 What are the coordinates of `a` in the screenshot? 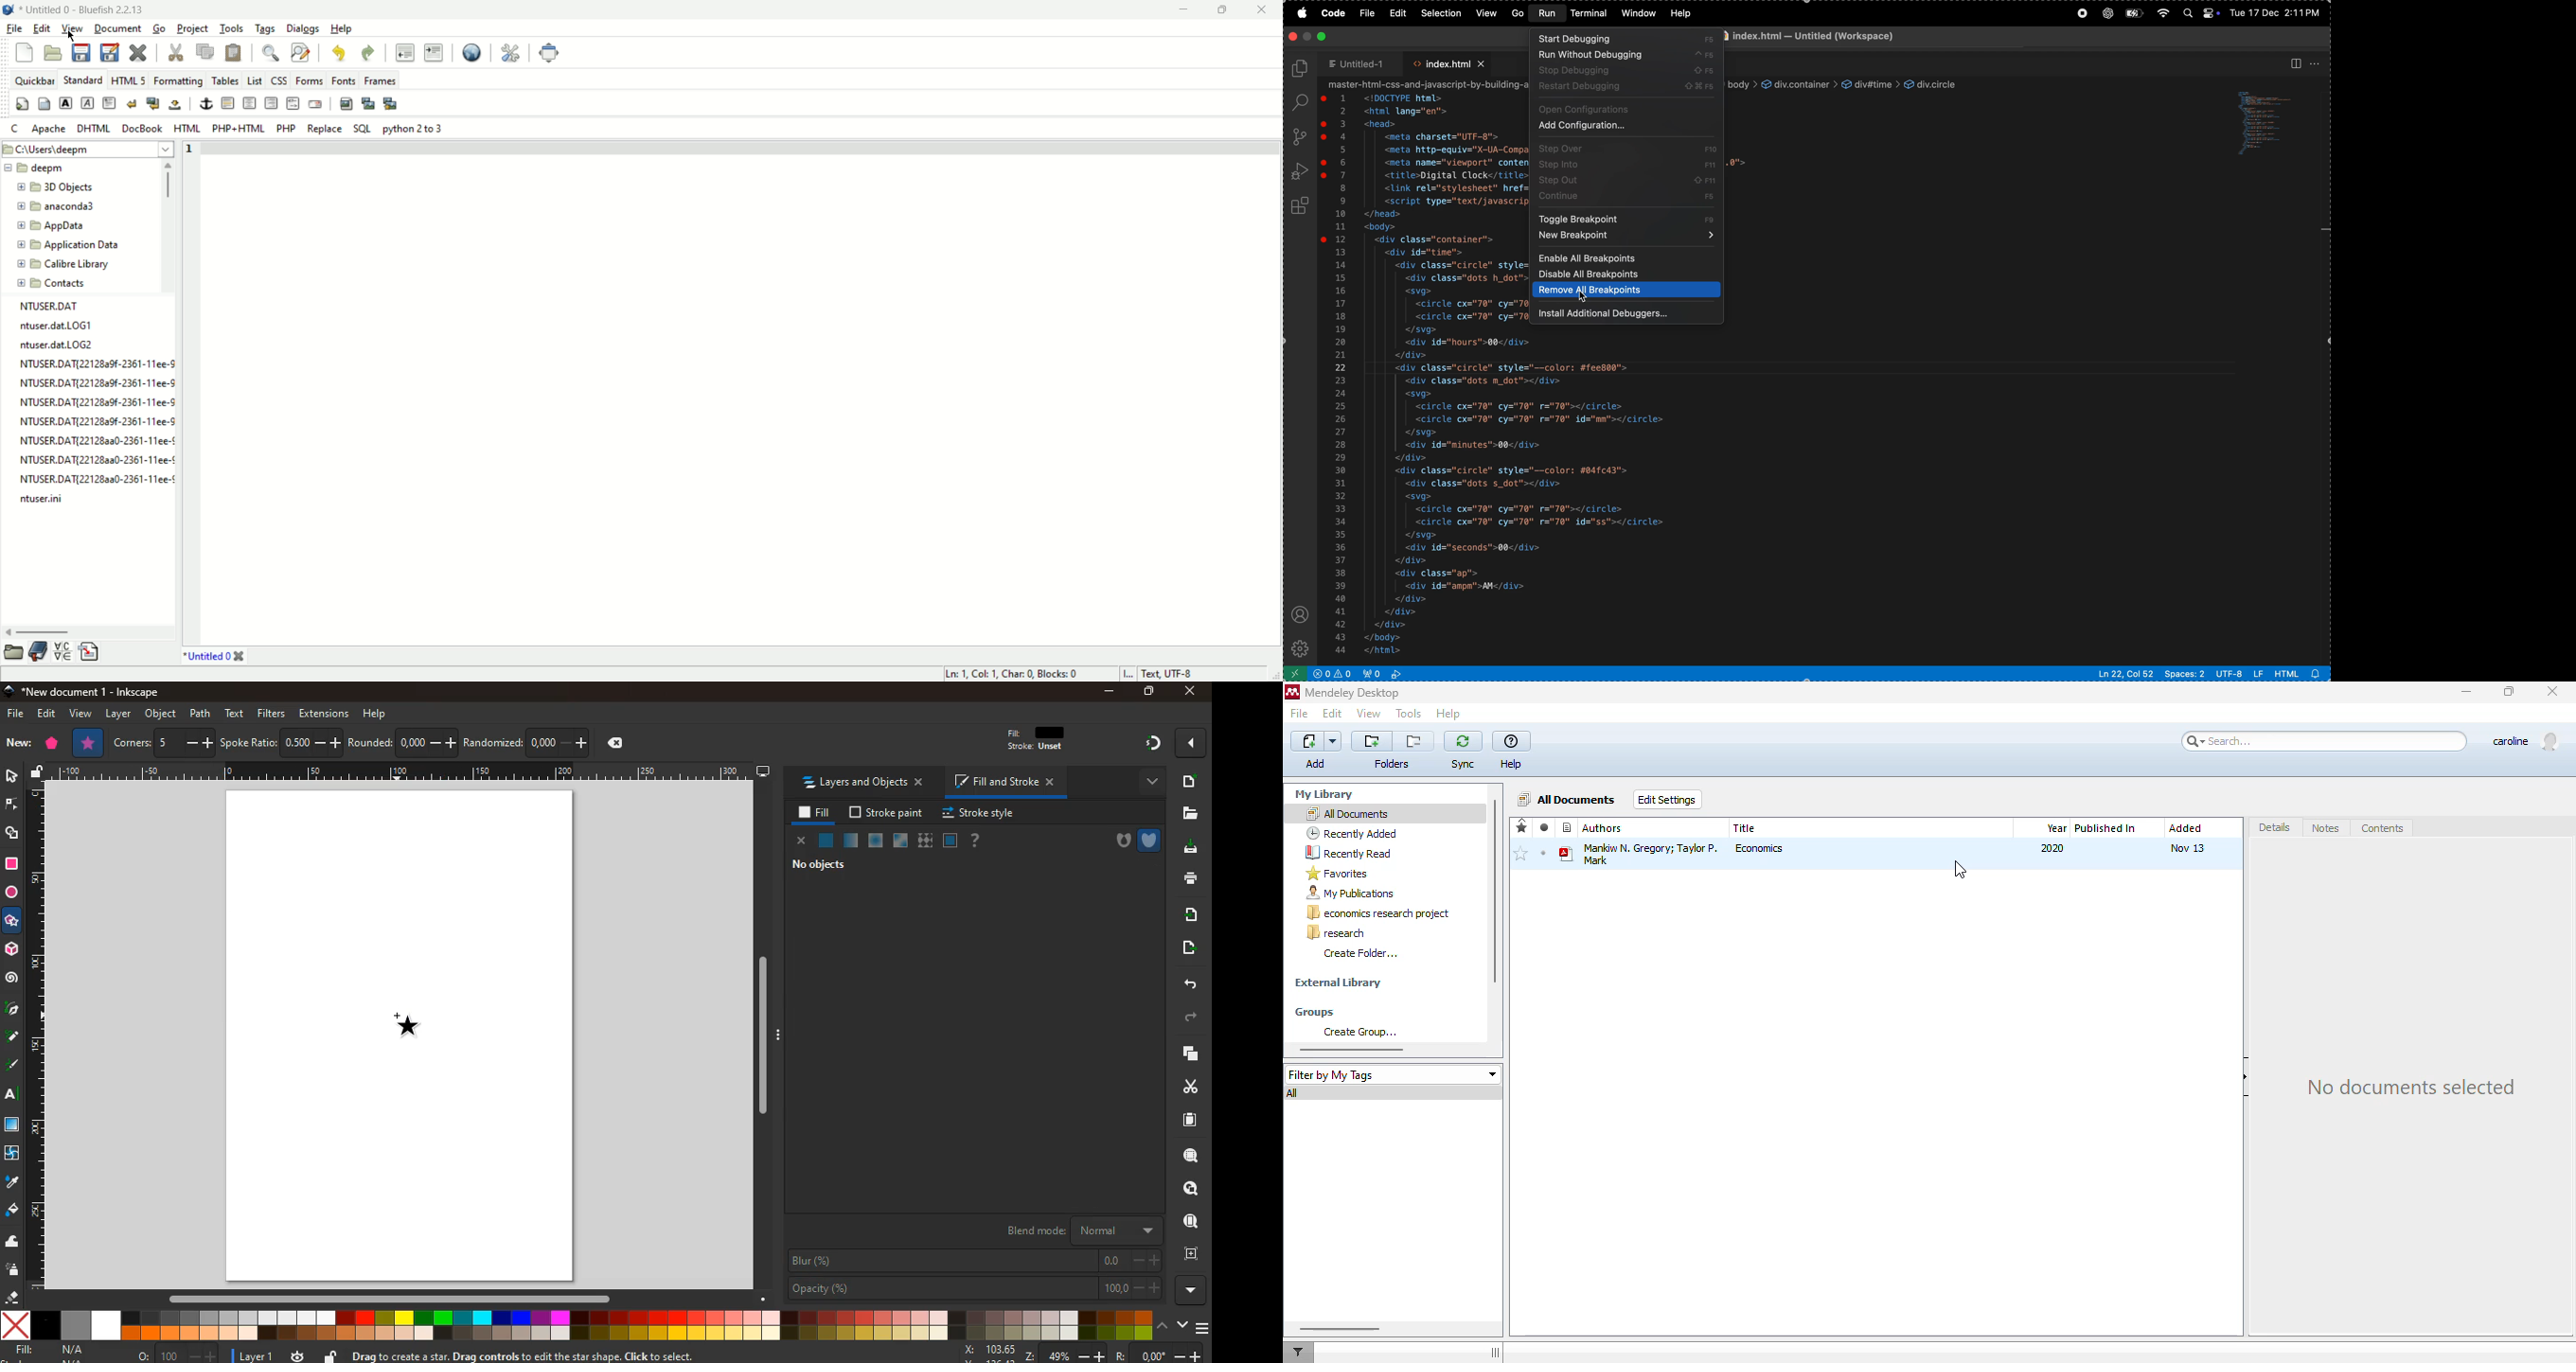 It's located at (975, 1034).